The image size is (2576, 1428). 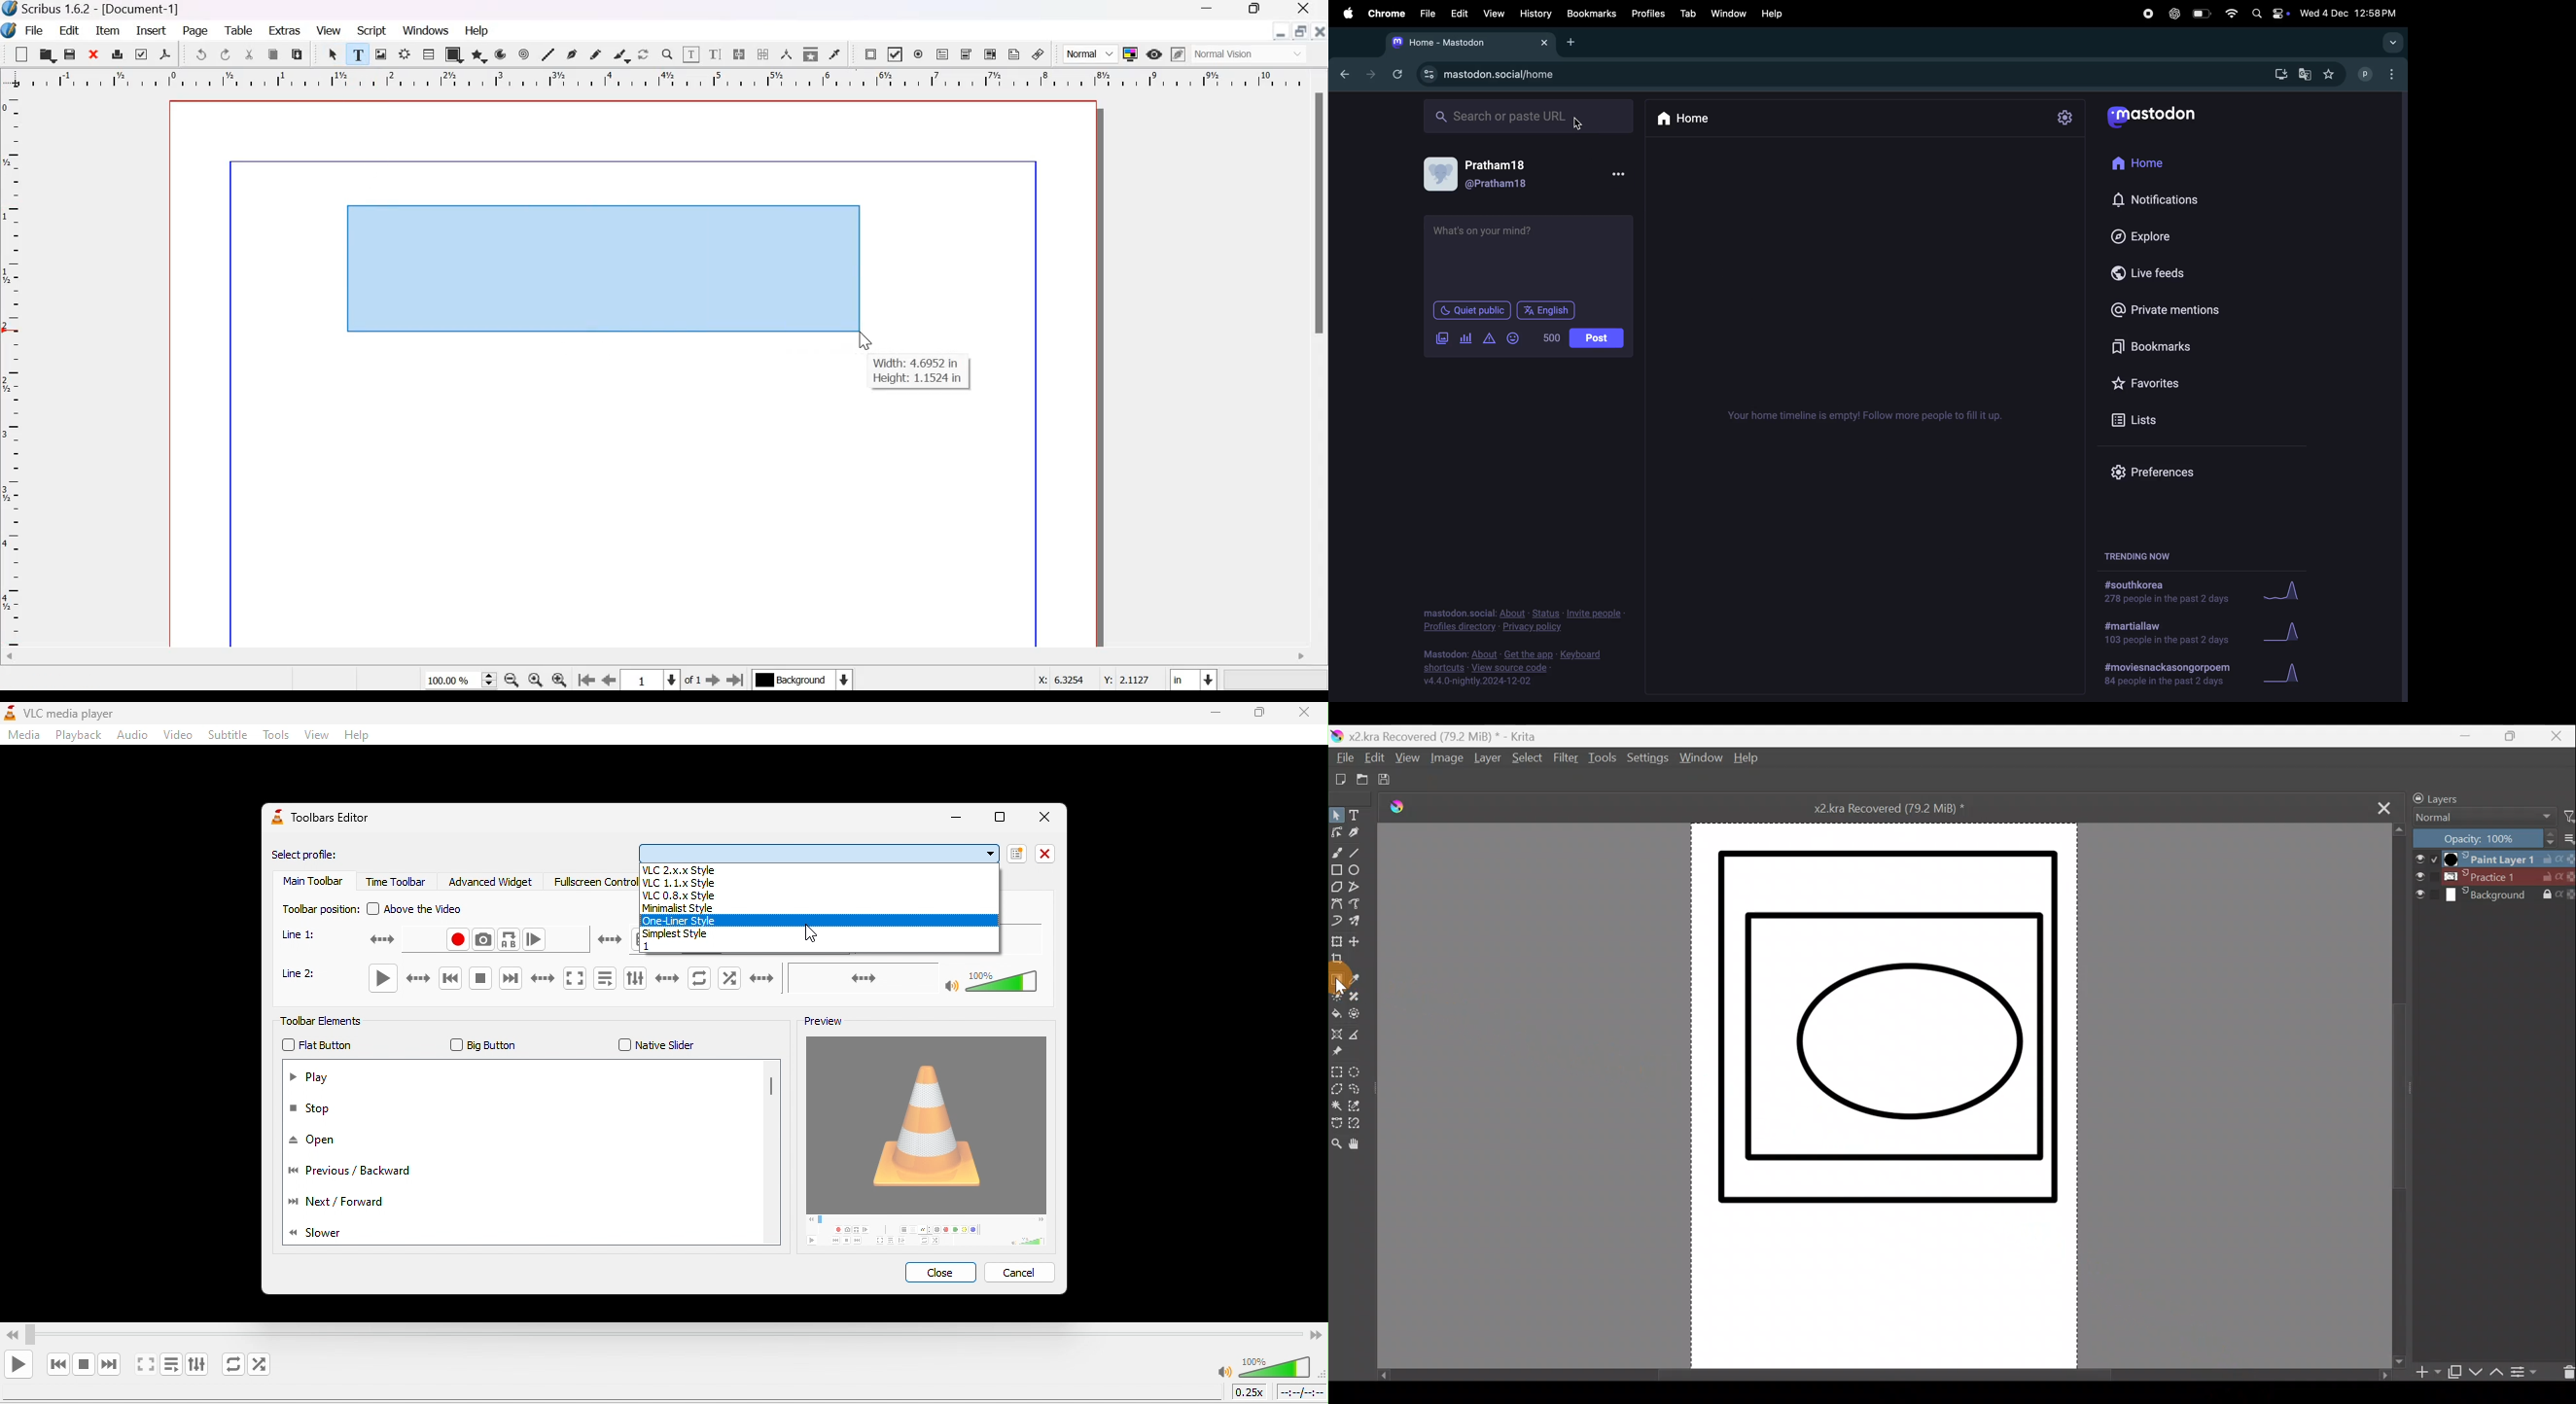 What do you see at coordinates (33, 31) in the screenshot?
I see `File` at bounding box center [33, 31].